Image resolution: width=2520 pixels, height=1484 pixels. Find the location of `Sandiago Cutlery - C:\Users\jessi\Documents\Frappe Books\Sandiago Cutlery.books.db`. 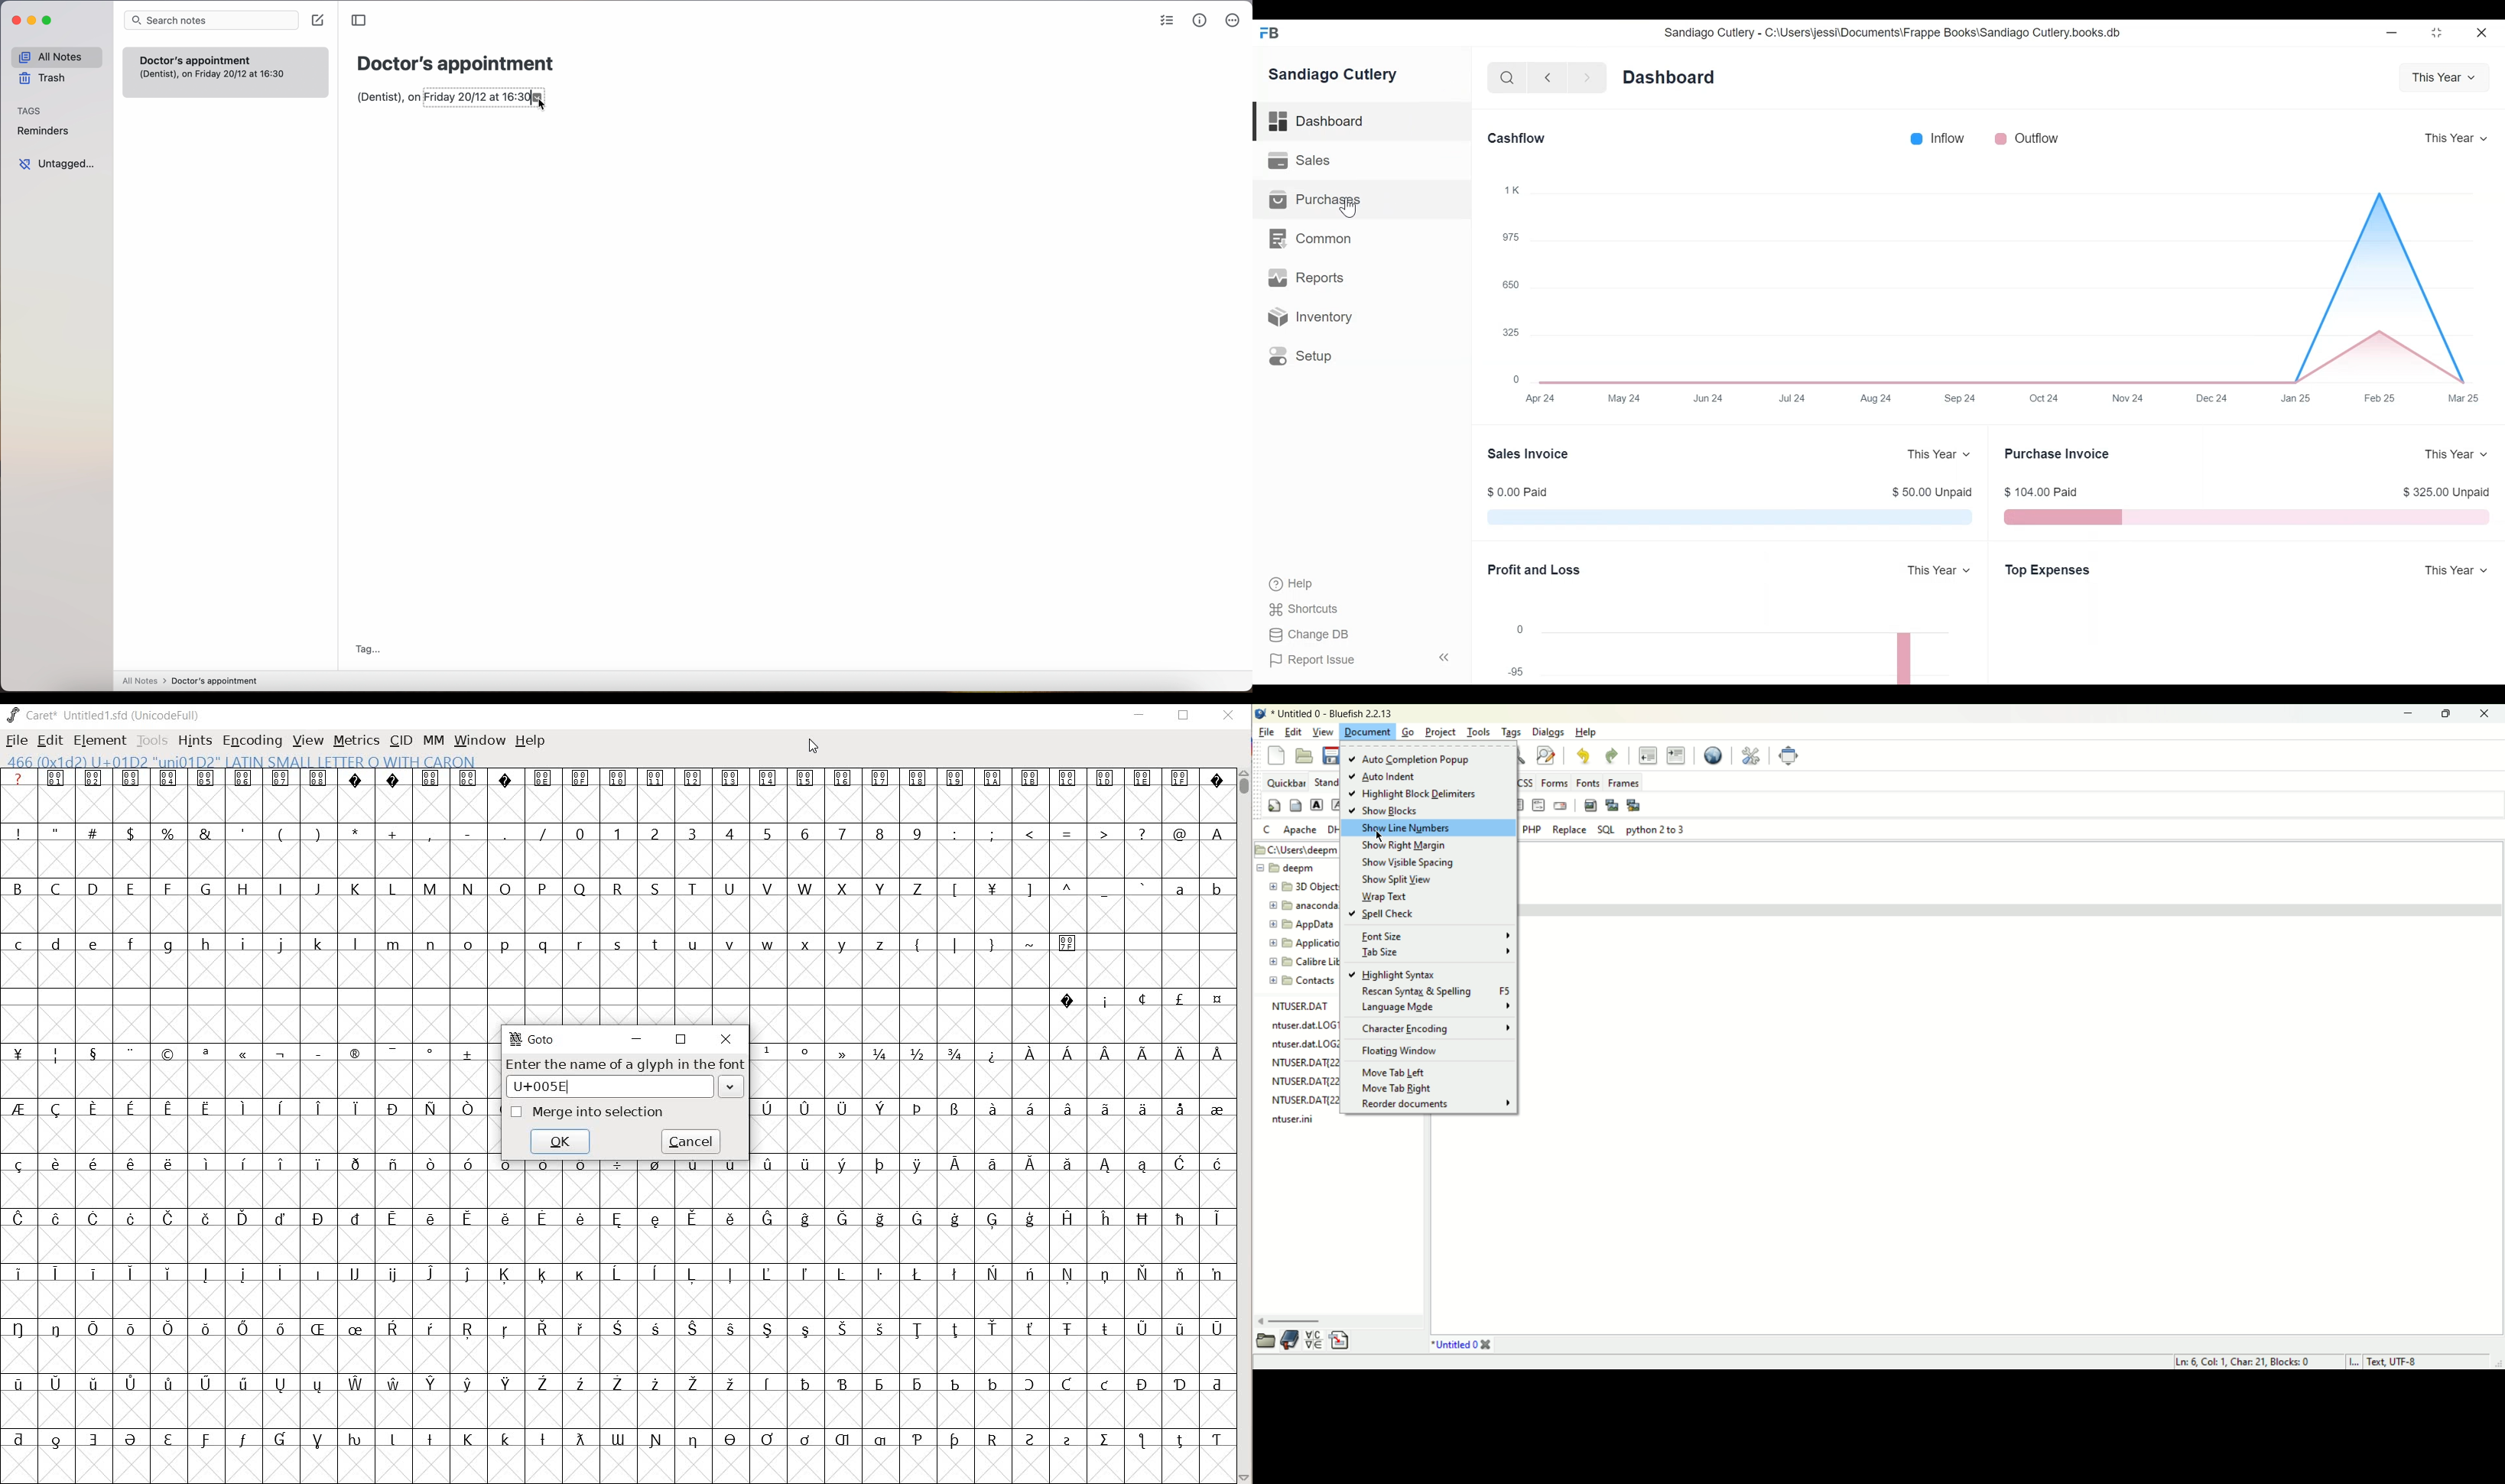

Sandiago Cutlery - C:\Users\jessi\Documents\Frappe Books\Sandiago Cutlery.books.db is located at coordinates (1905, 33).